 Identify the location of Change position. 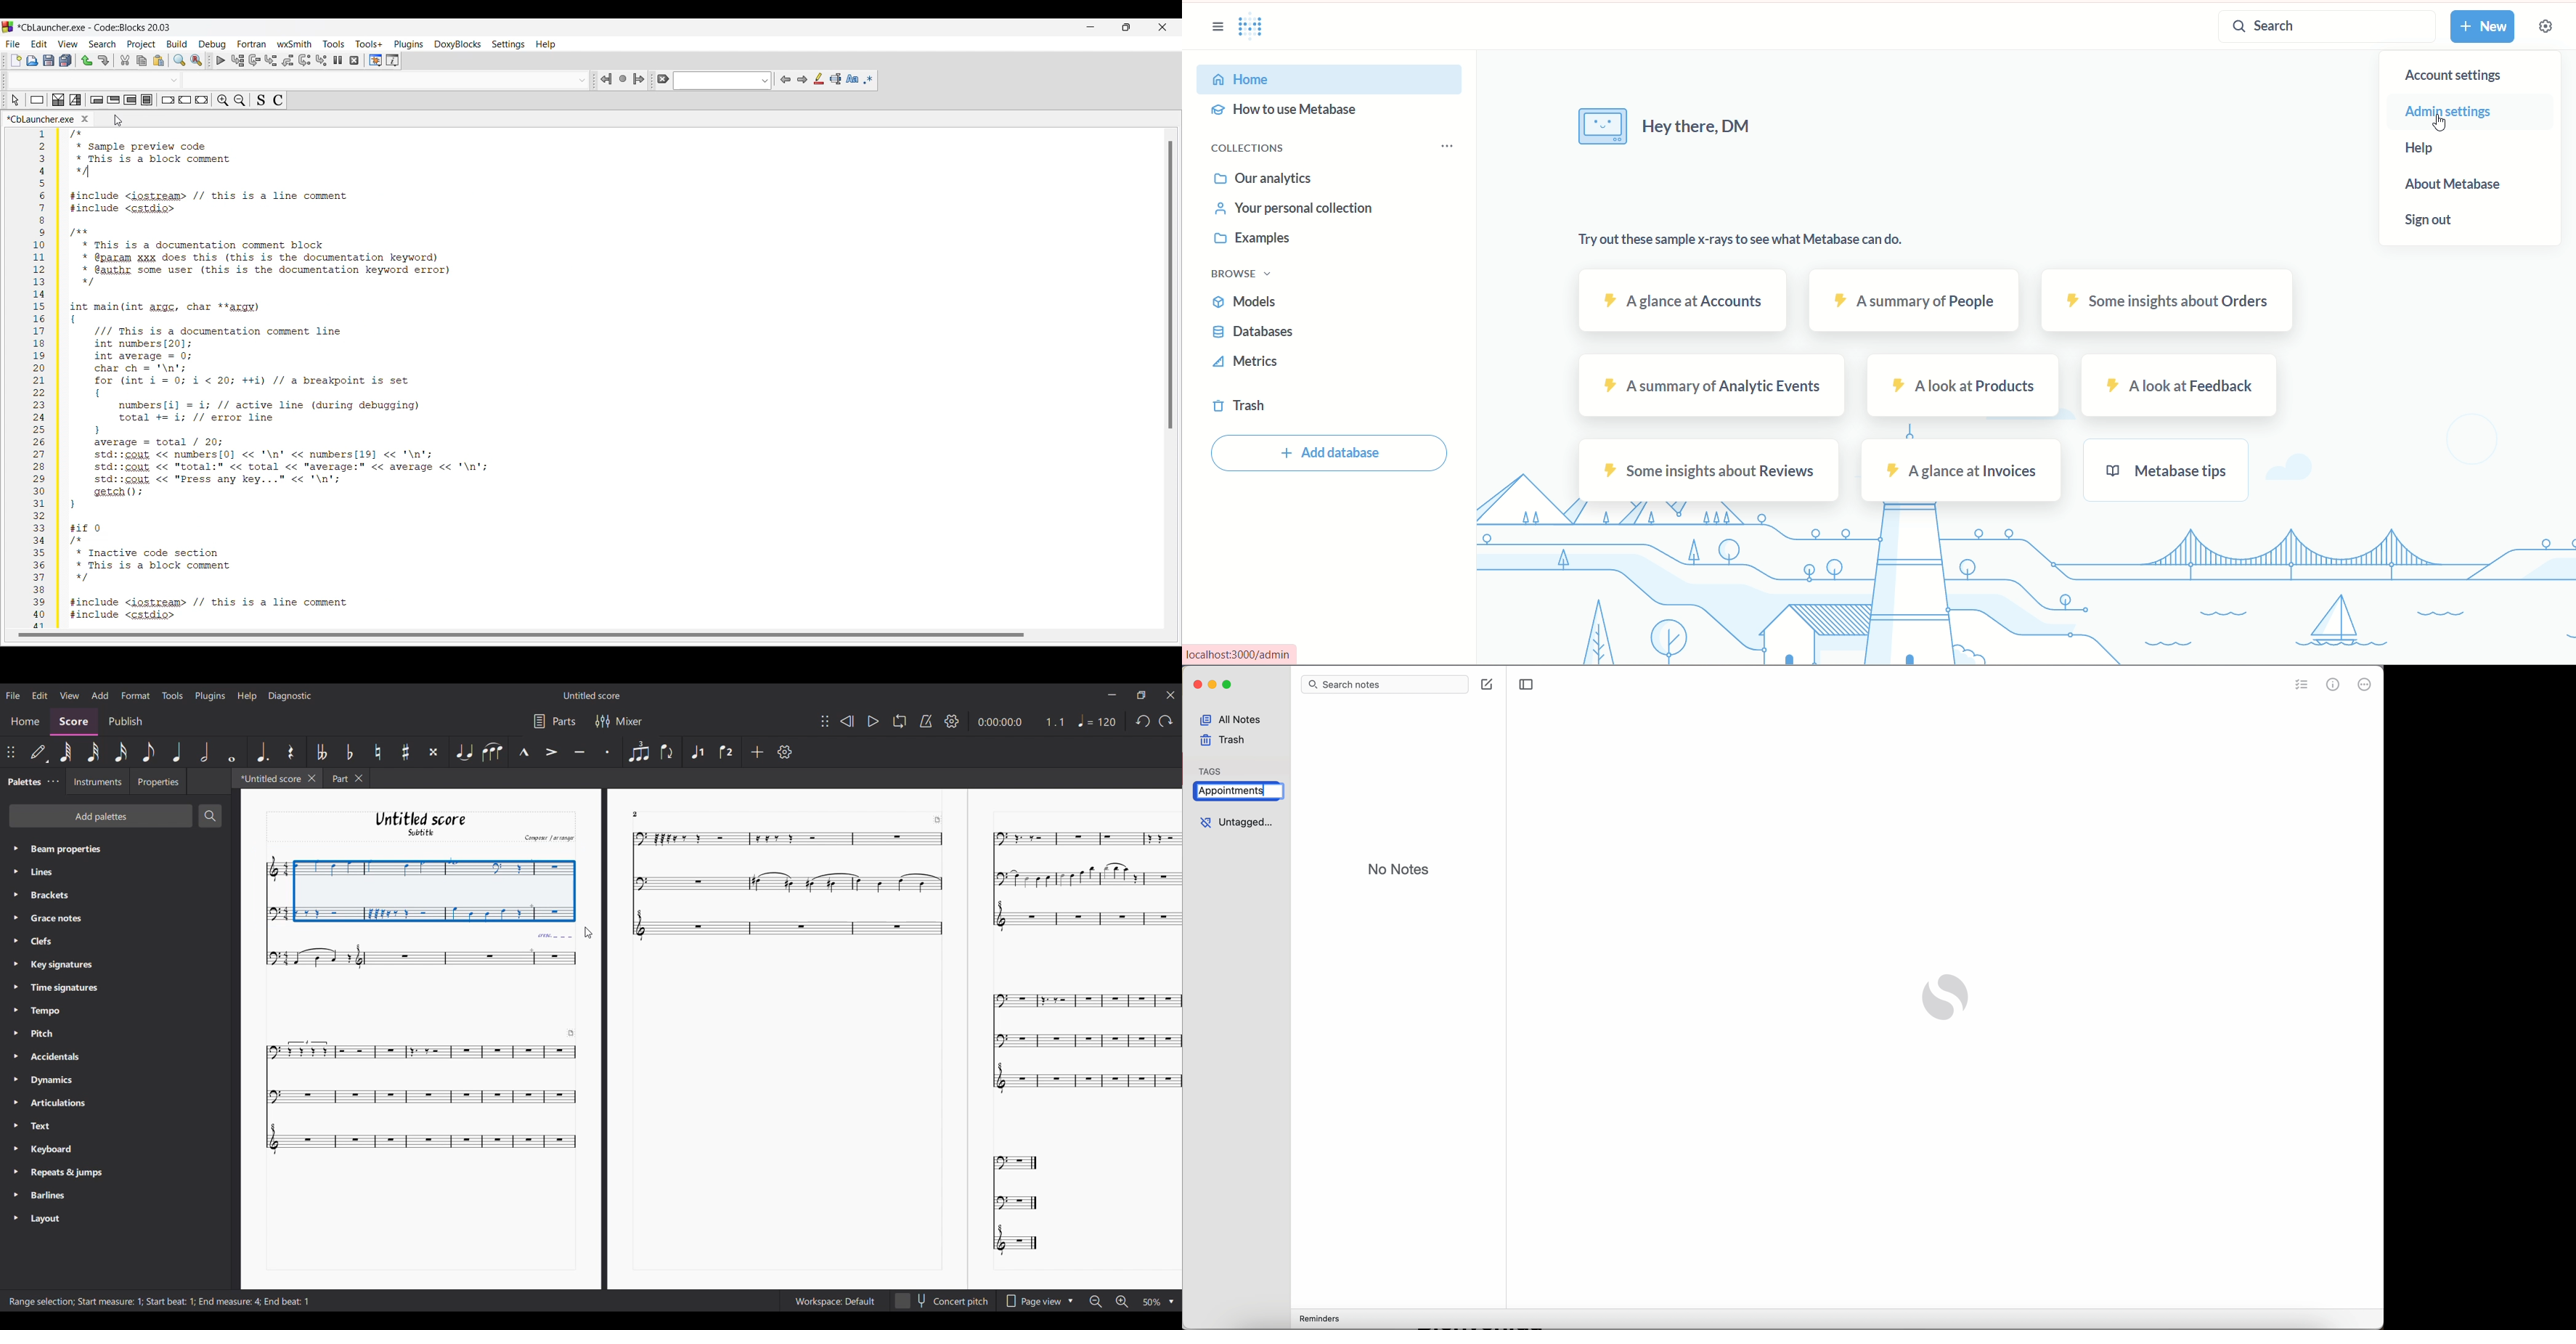
(825, 720).